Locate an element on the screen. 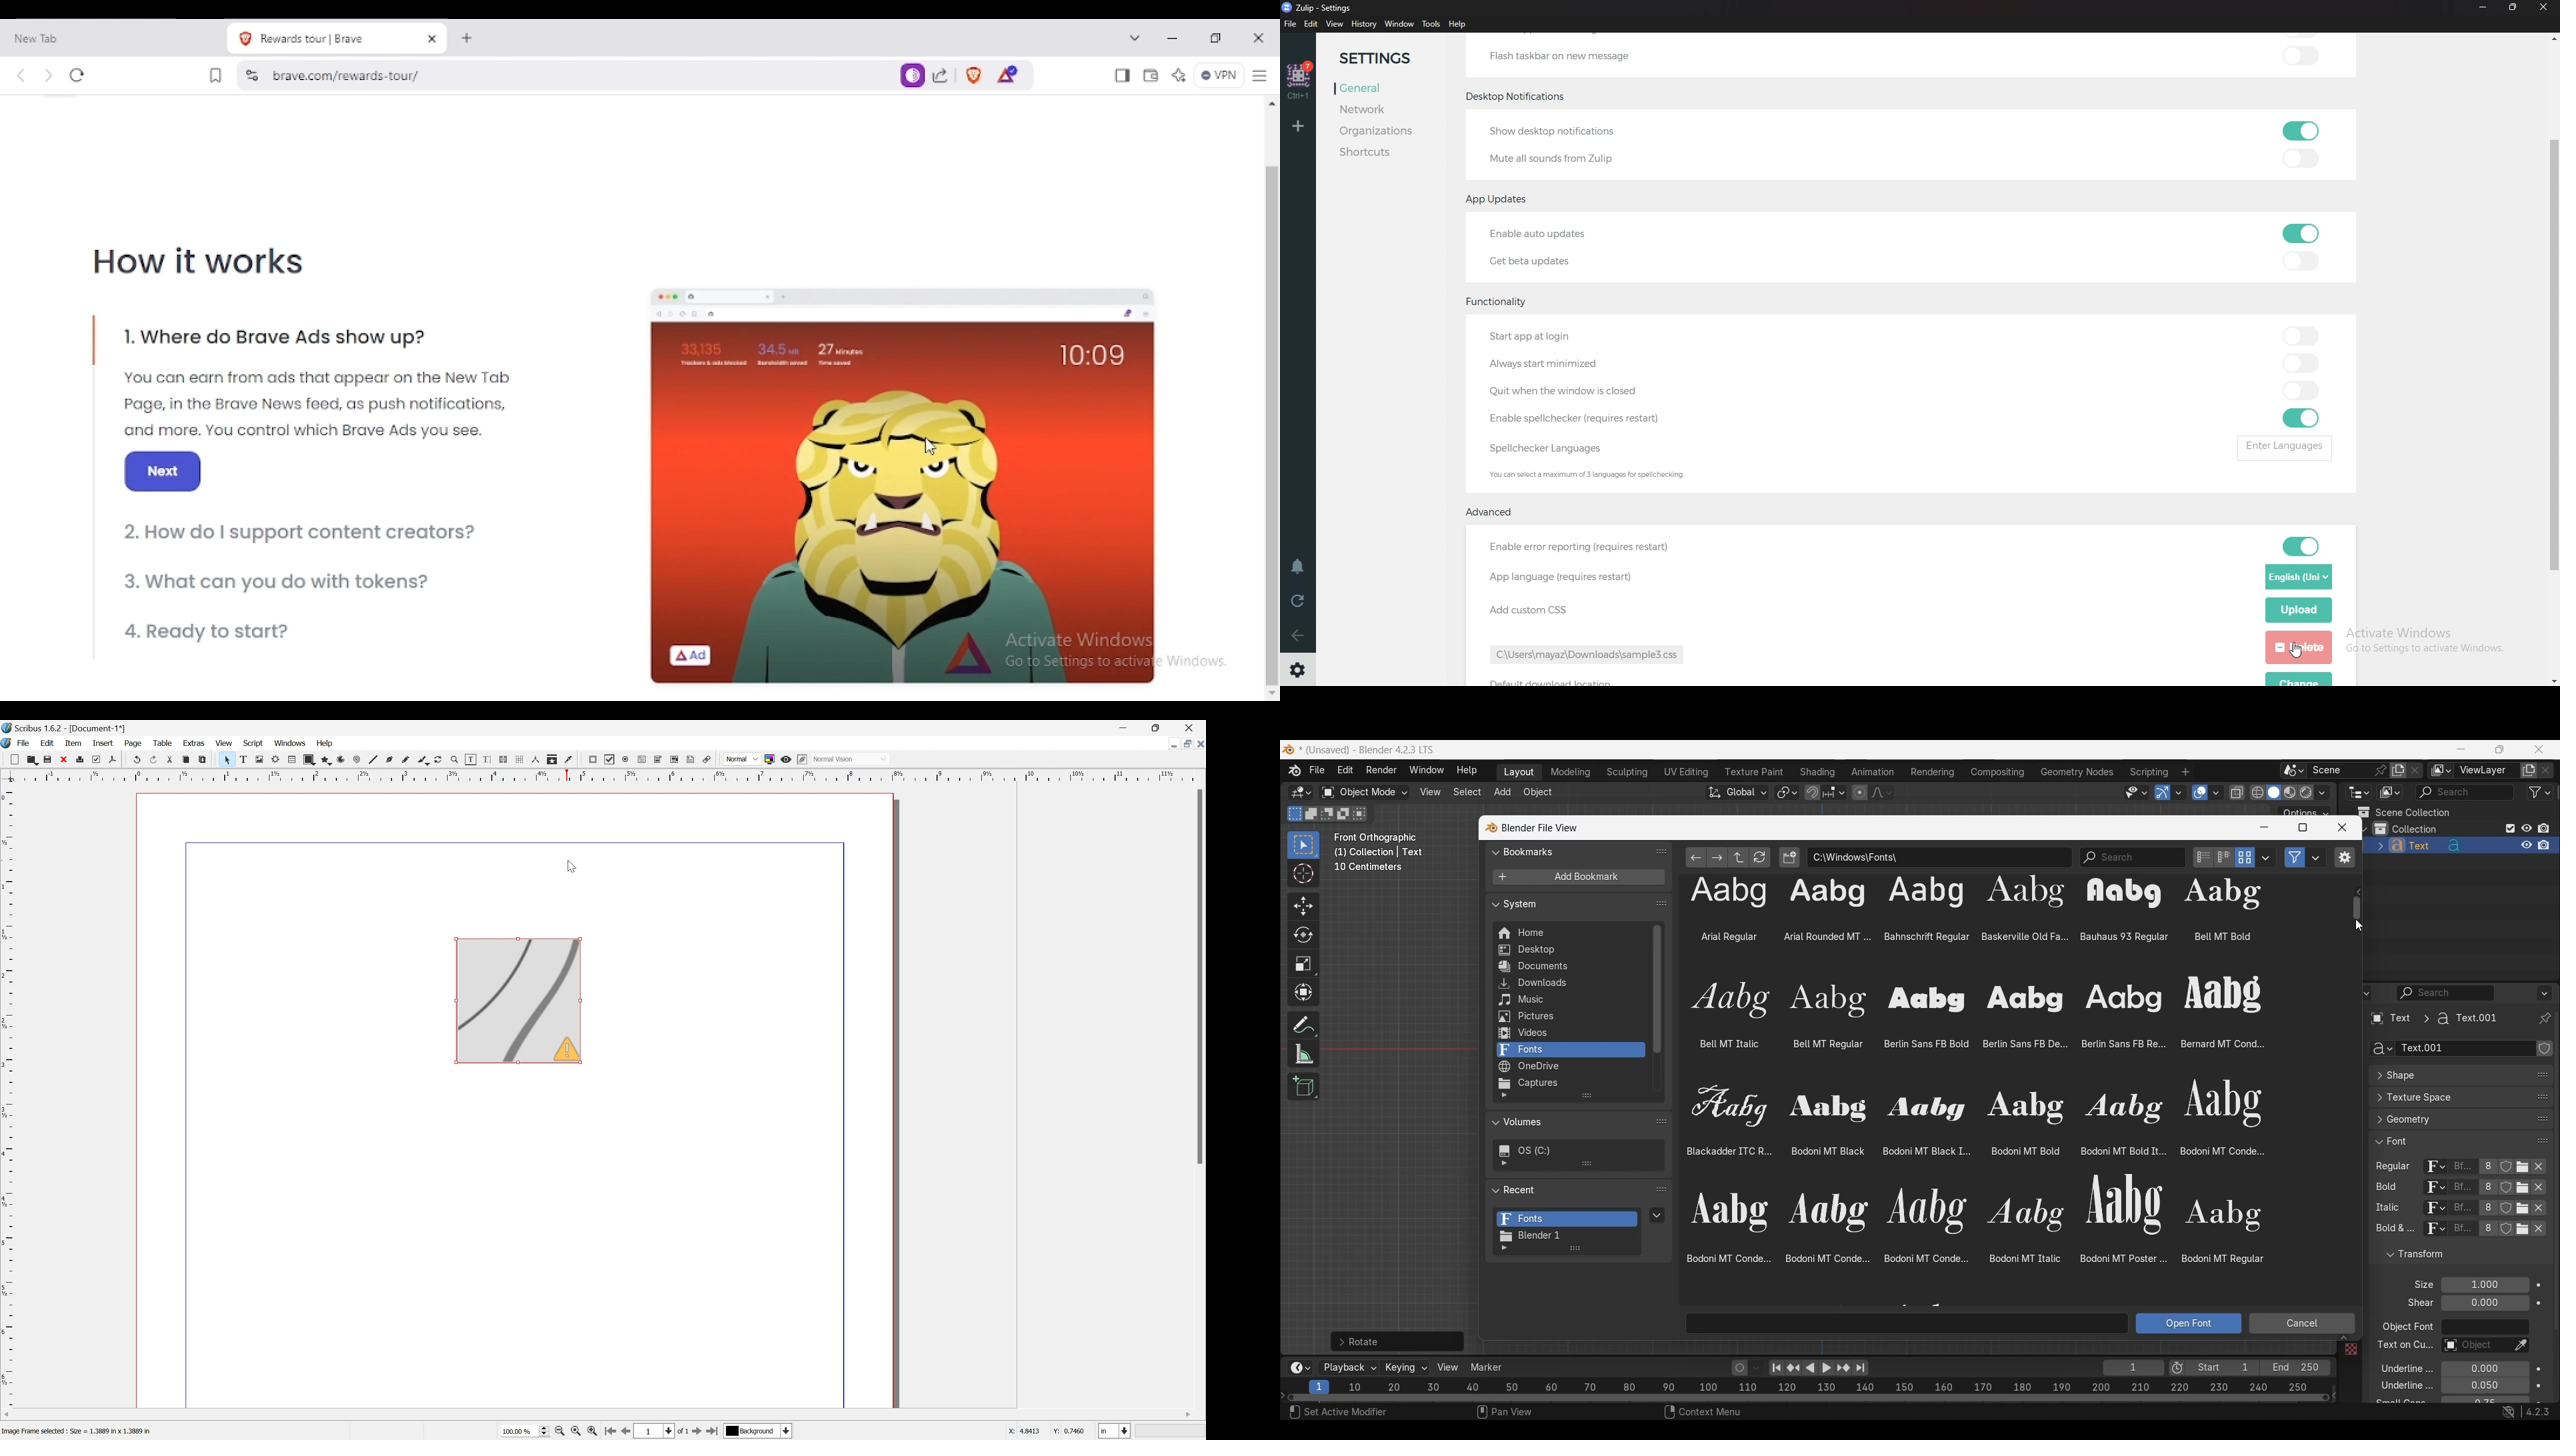 This screenshot has height=1456, width=2576. Window is located at coordinates (1400, 24).